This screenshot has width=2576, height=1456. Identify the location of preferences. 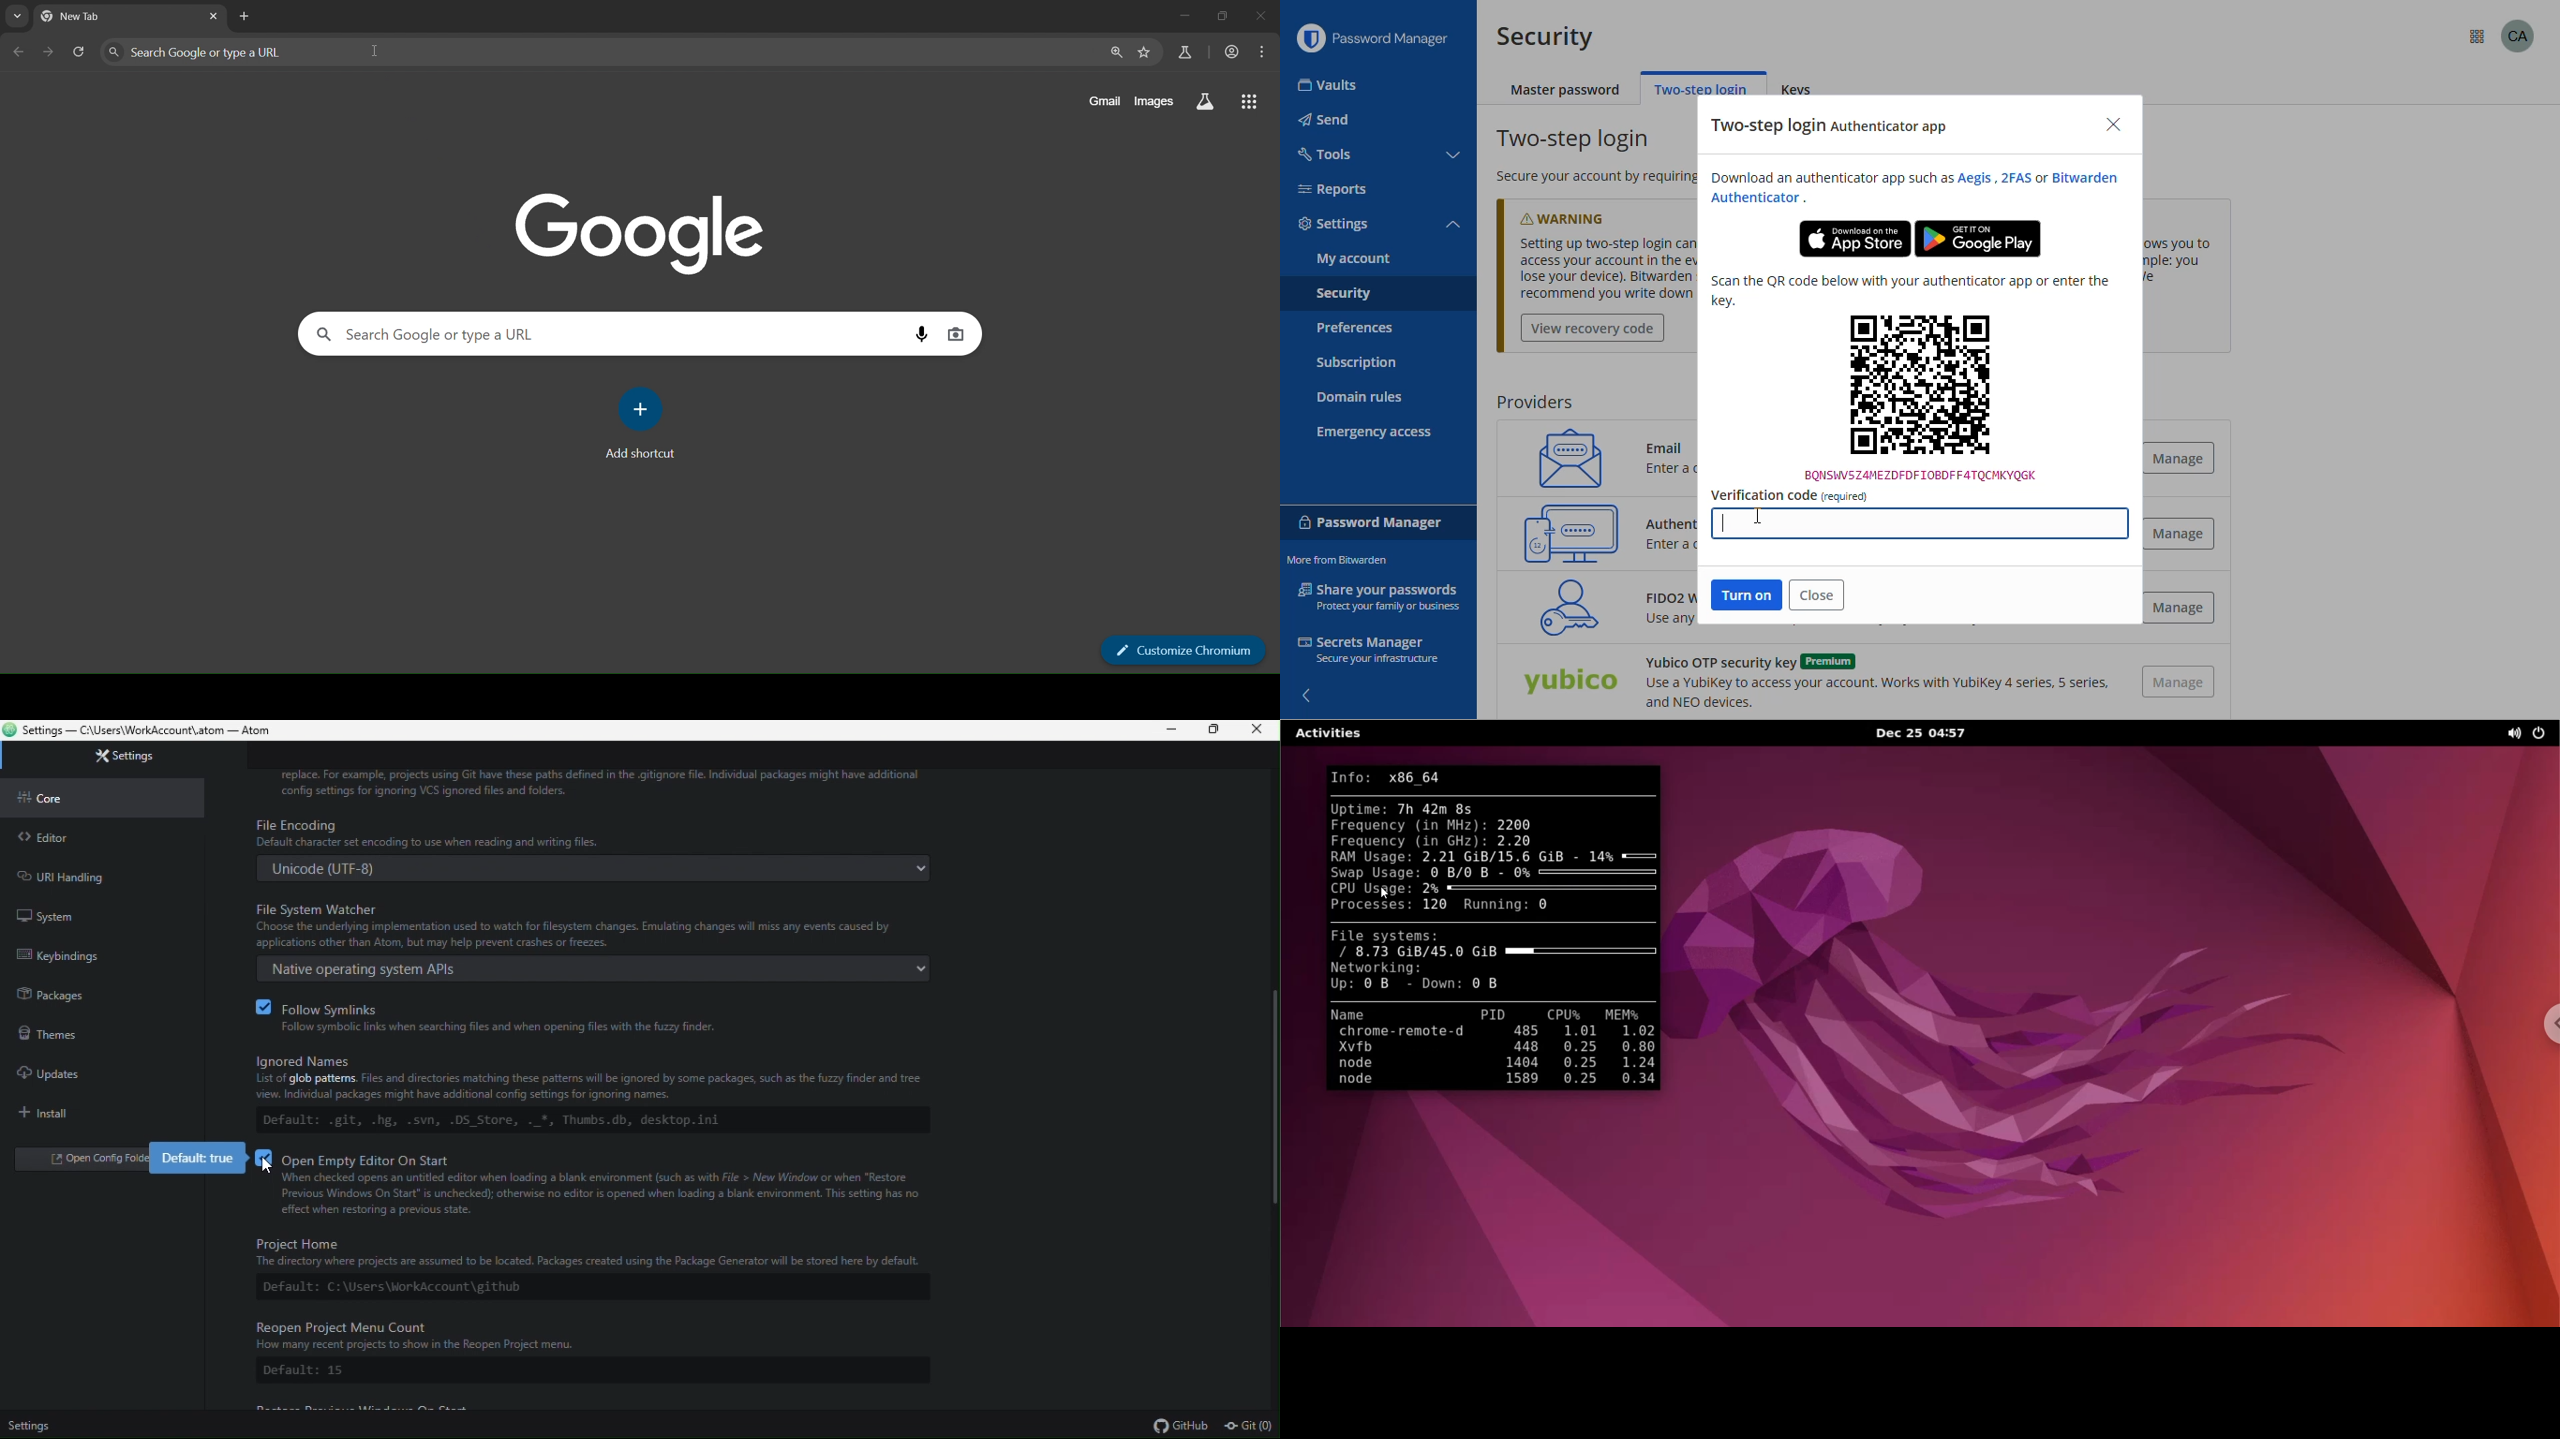
(1353, 328).